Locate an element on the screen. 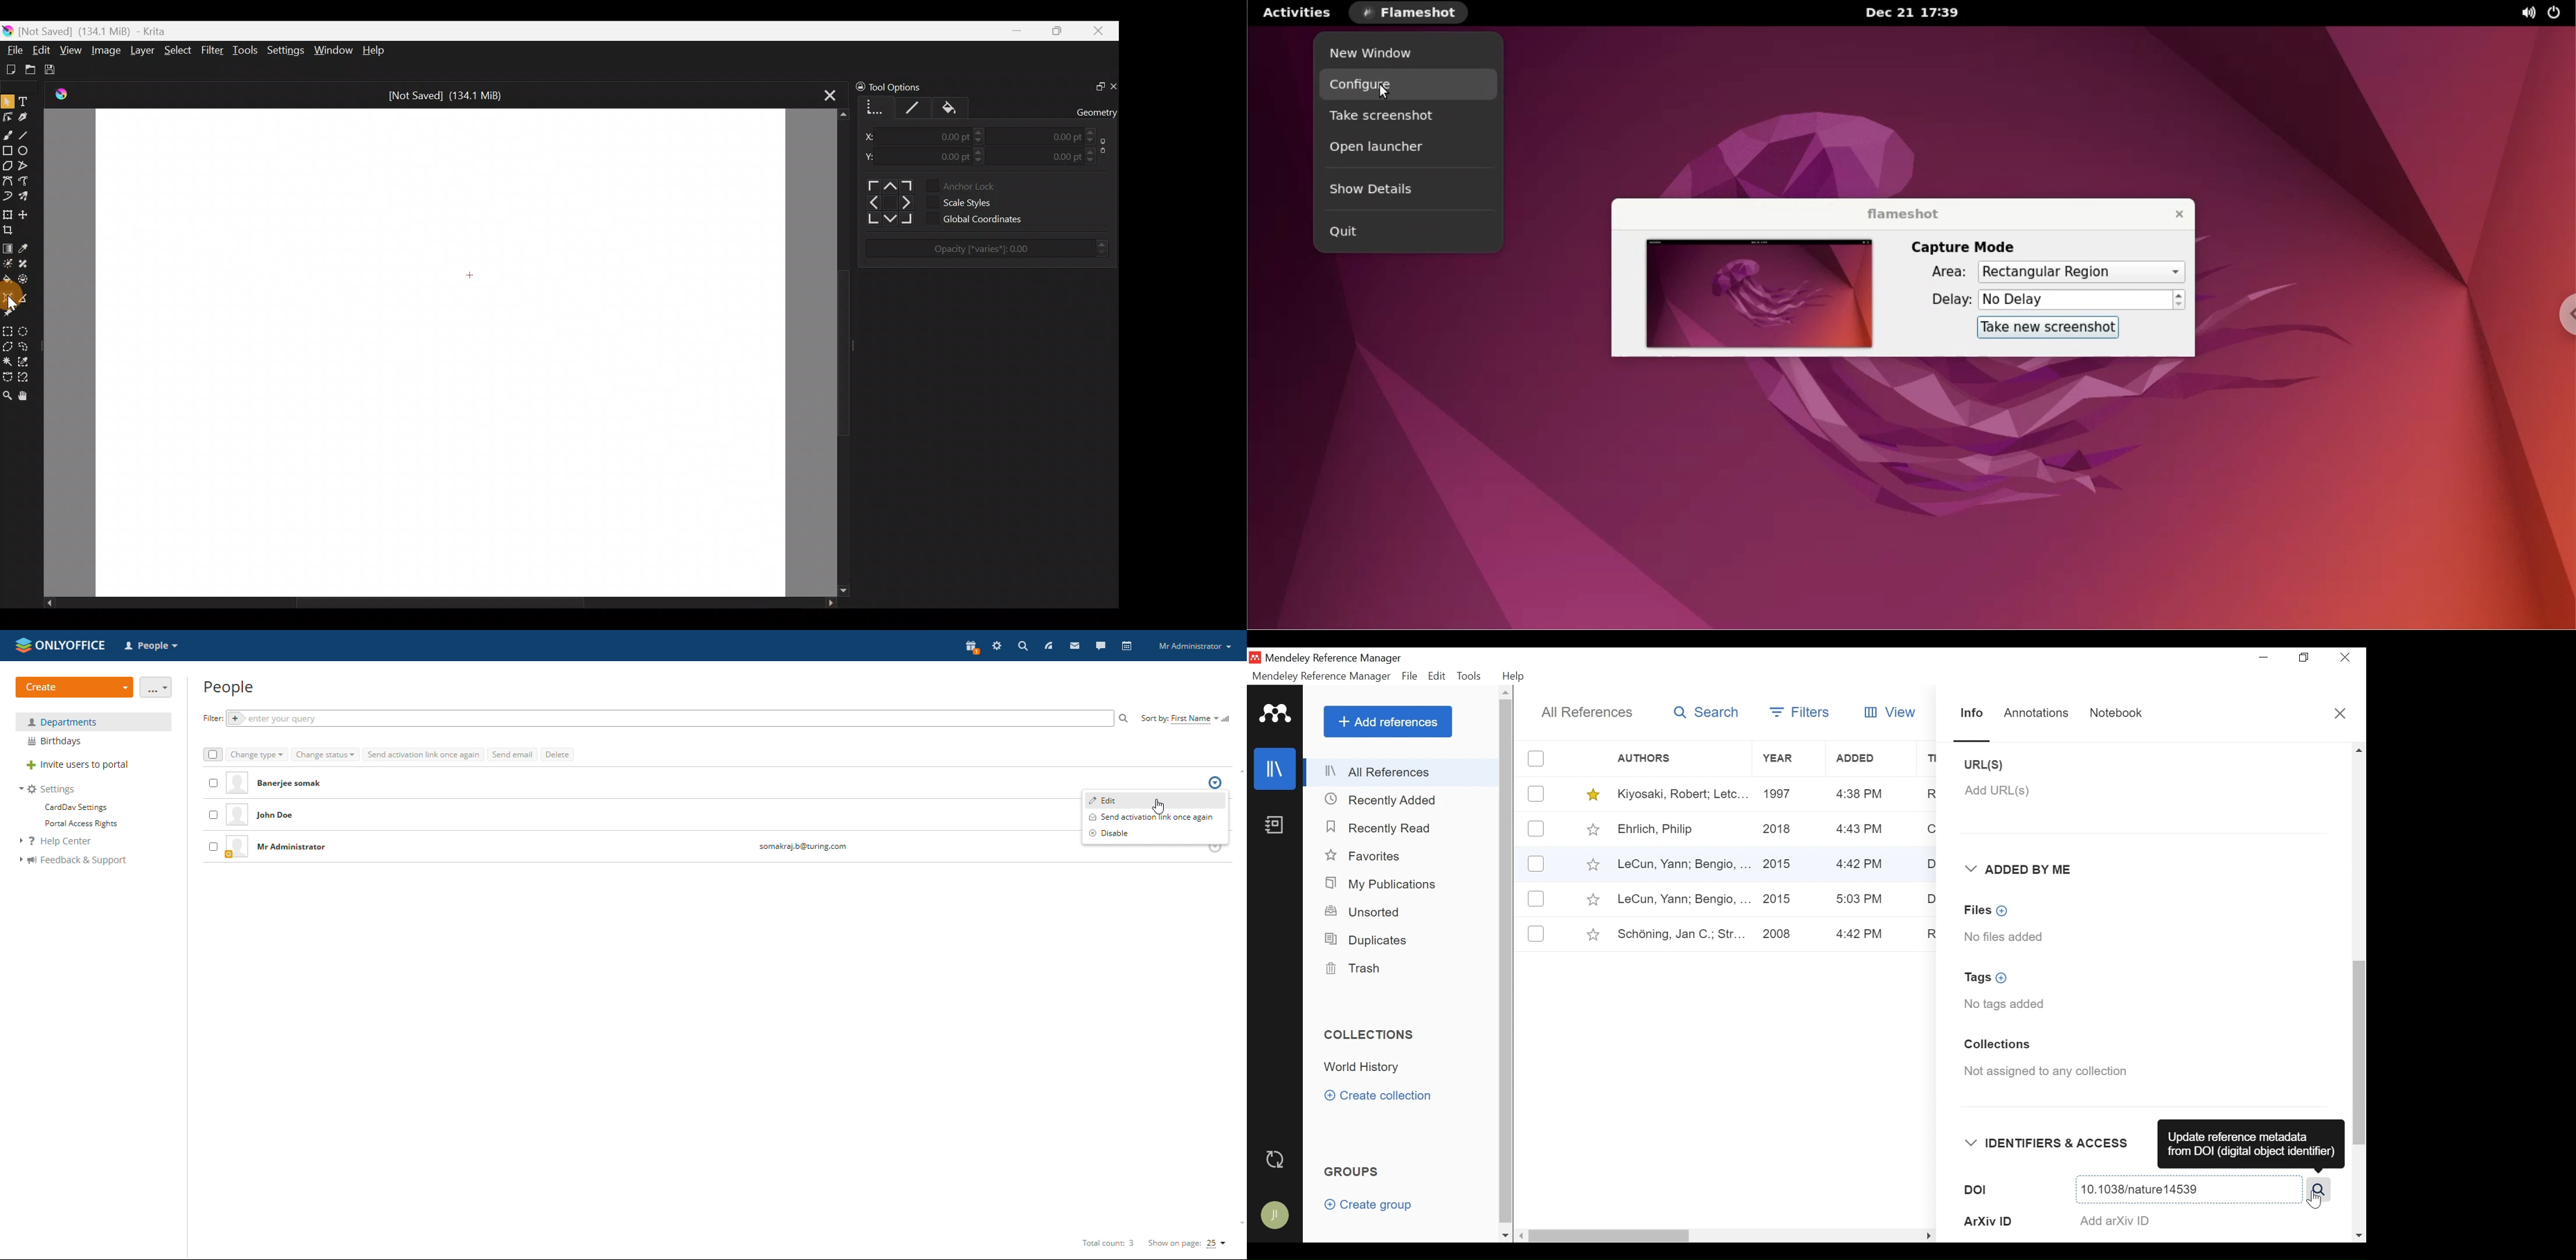  Polyline is located at coordinates (27, 166).